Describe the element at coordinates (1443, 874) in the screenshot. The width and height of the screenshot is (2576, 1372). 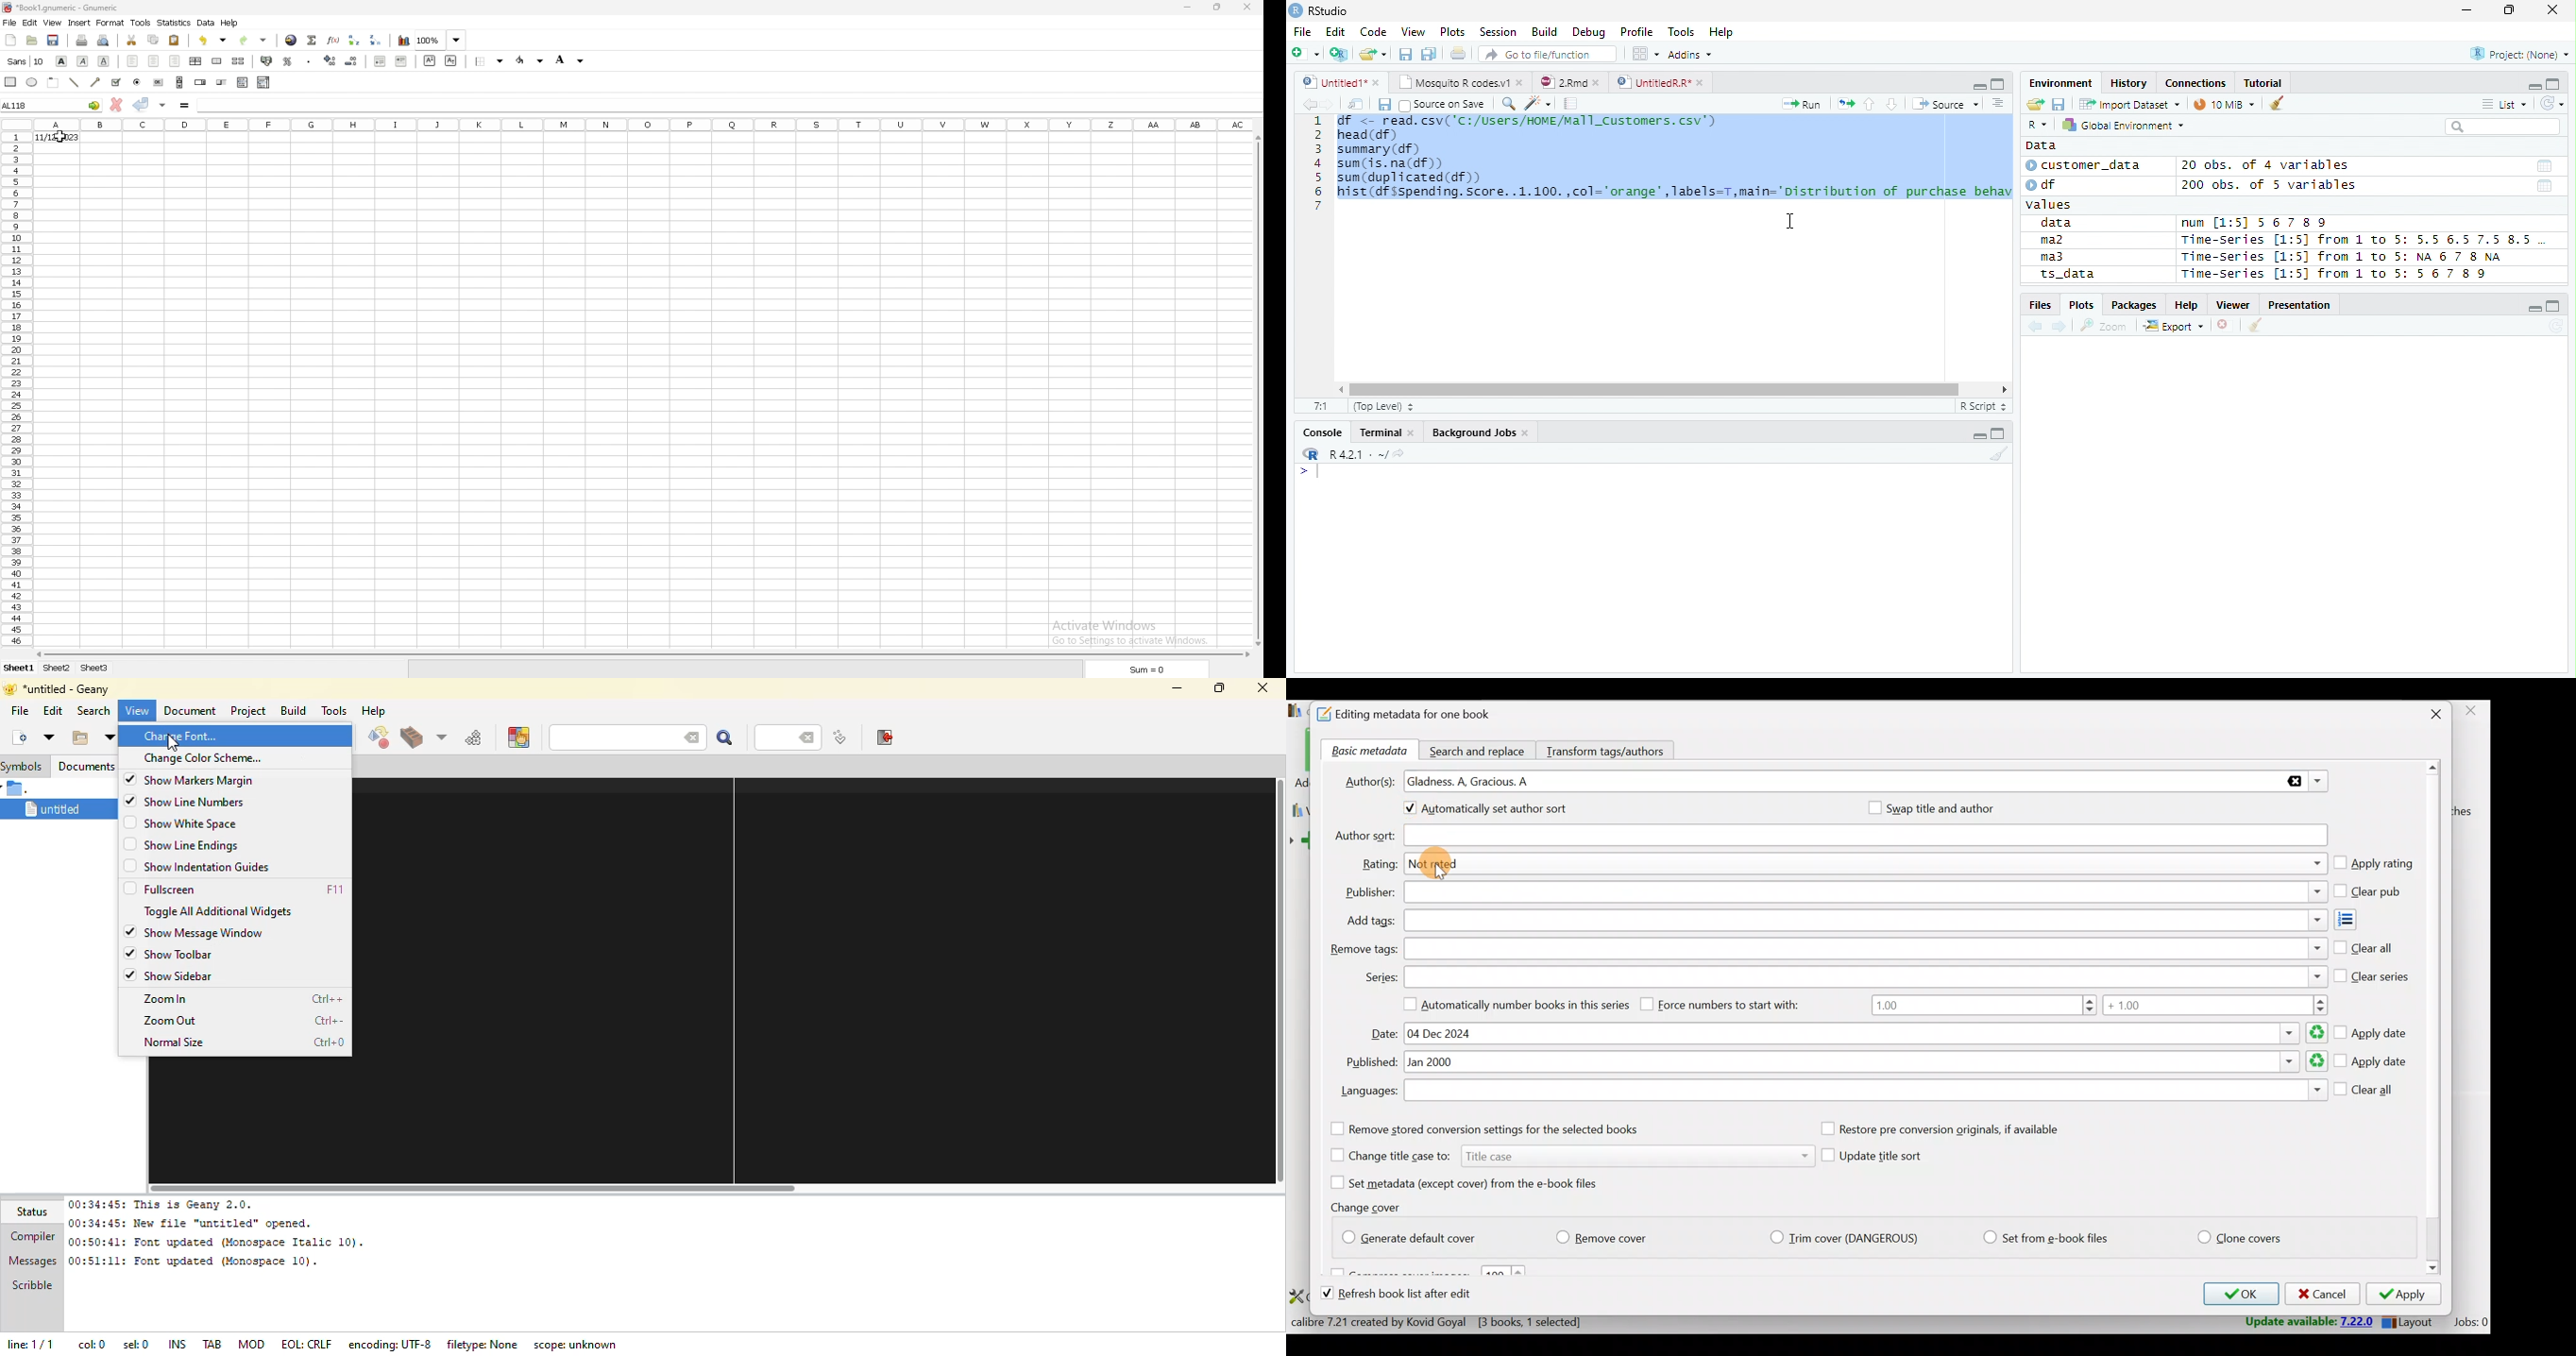
I see `Cursor` at that location.